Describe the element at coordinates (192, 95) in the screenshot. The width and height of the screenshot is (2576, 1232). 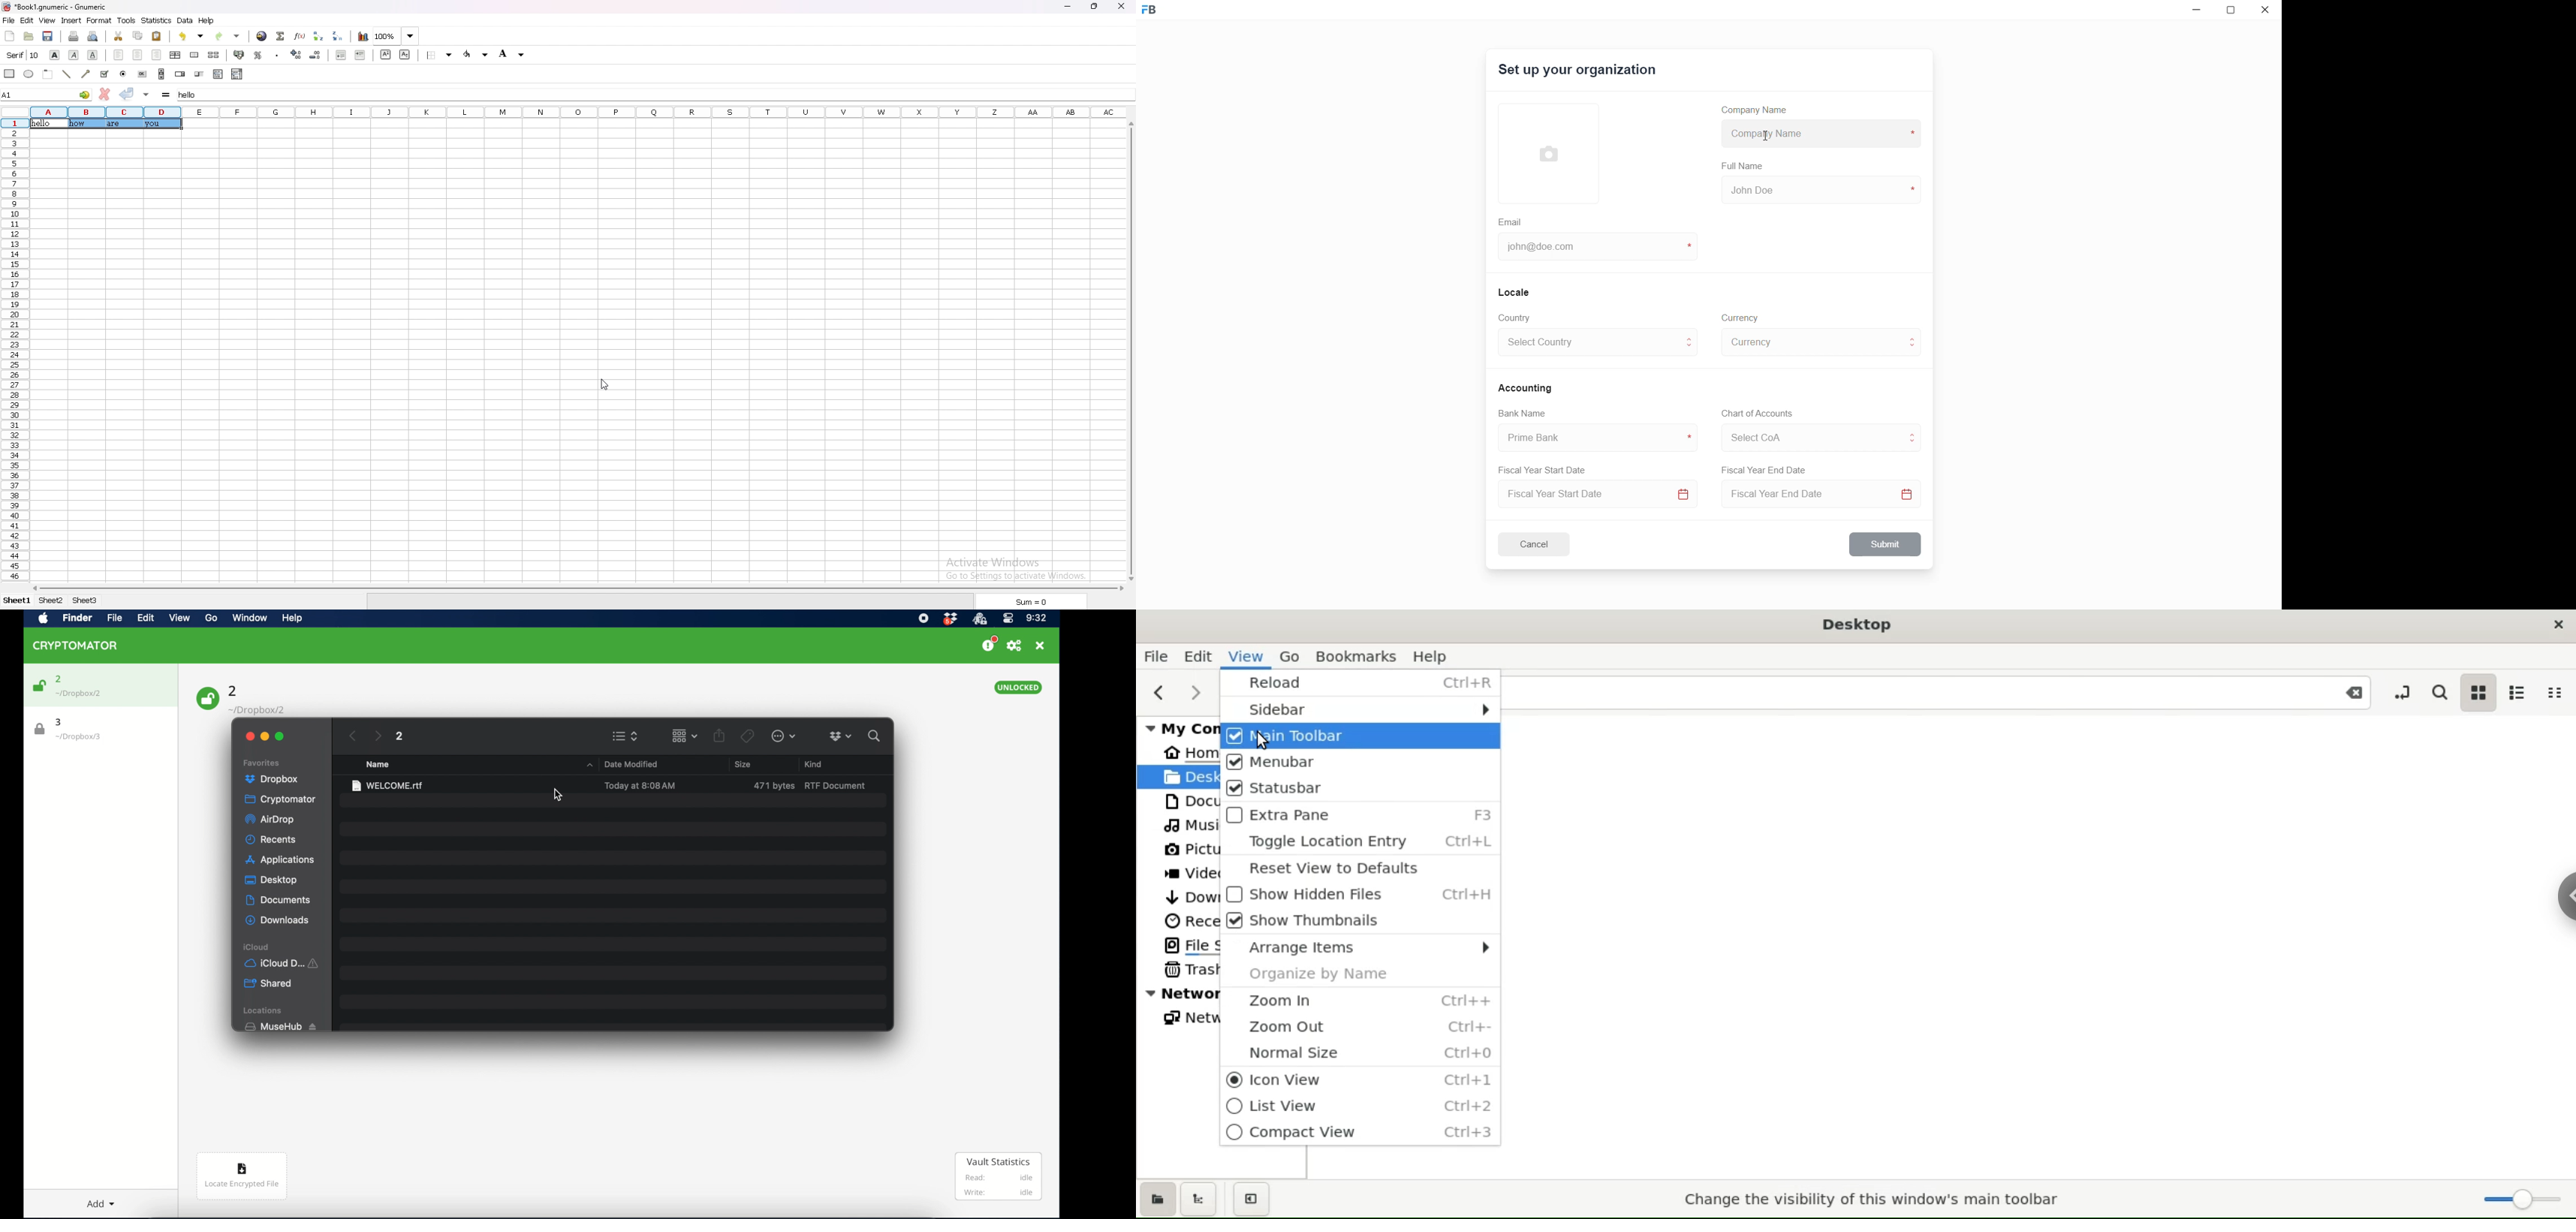
I see `selected cell input` at that location.